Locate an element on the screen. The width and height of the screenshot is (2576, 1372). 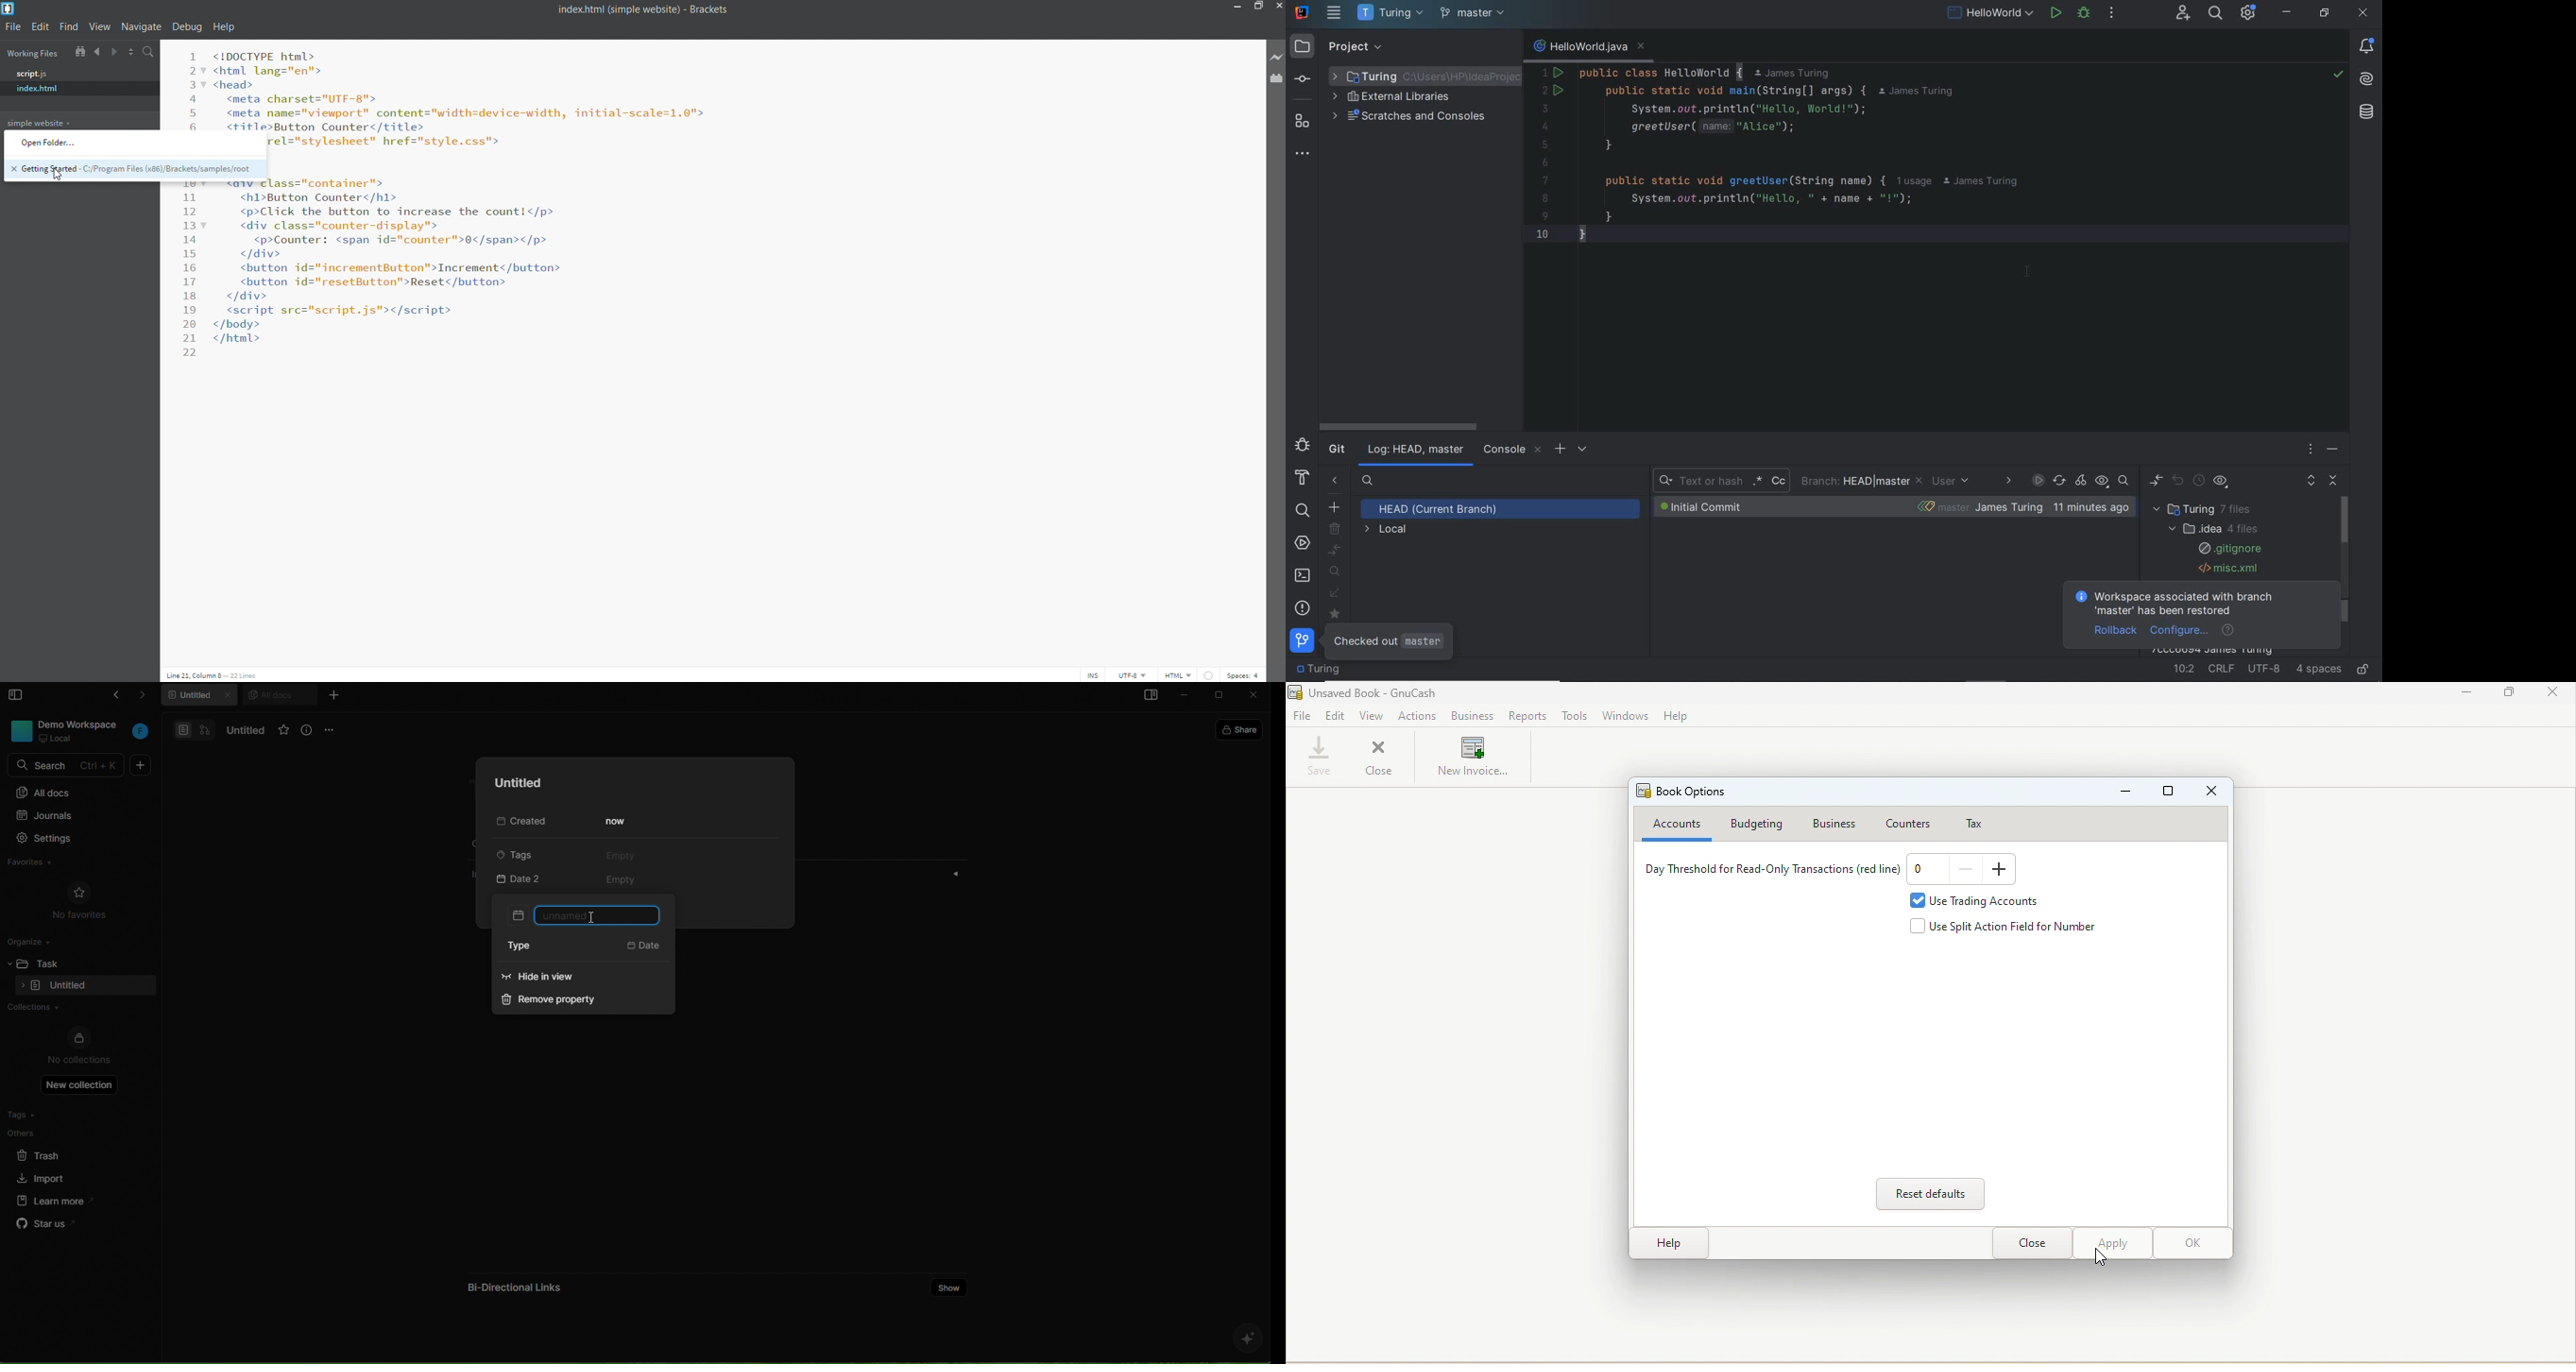
show my branches is located at coordinates (1337, 571).